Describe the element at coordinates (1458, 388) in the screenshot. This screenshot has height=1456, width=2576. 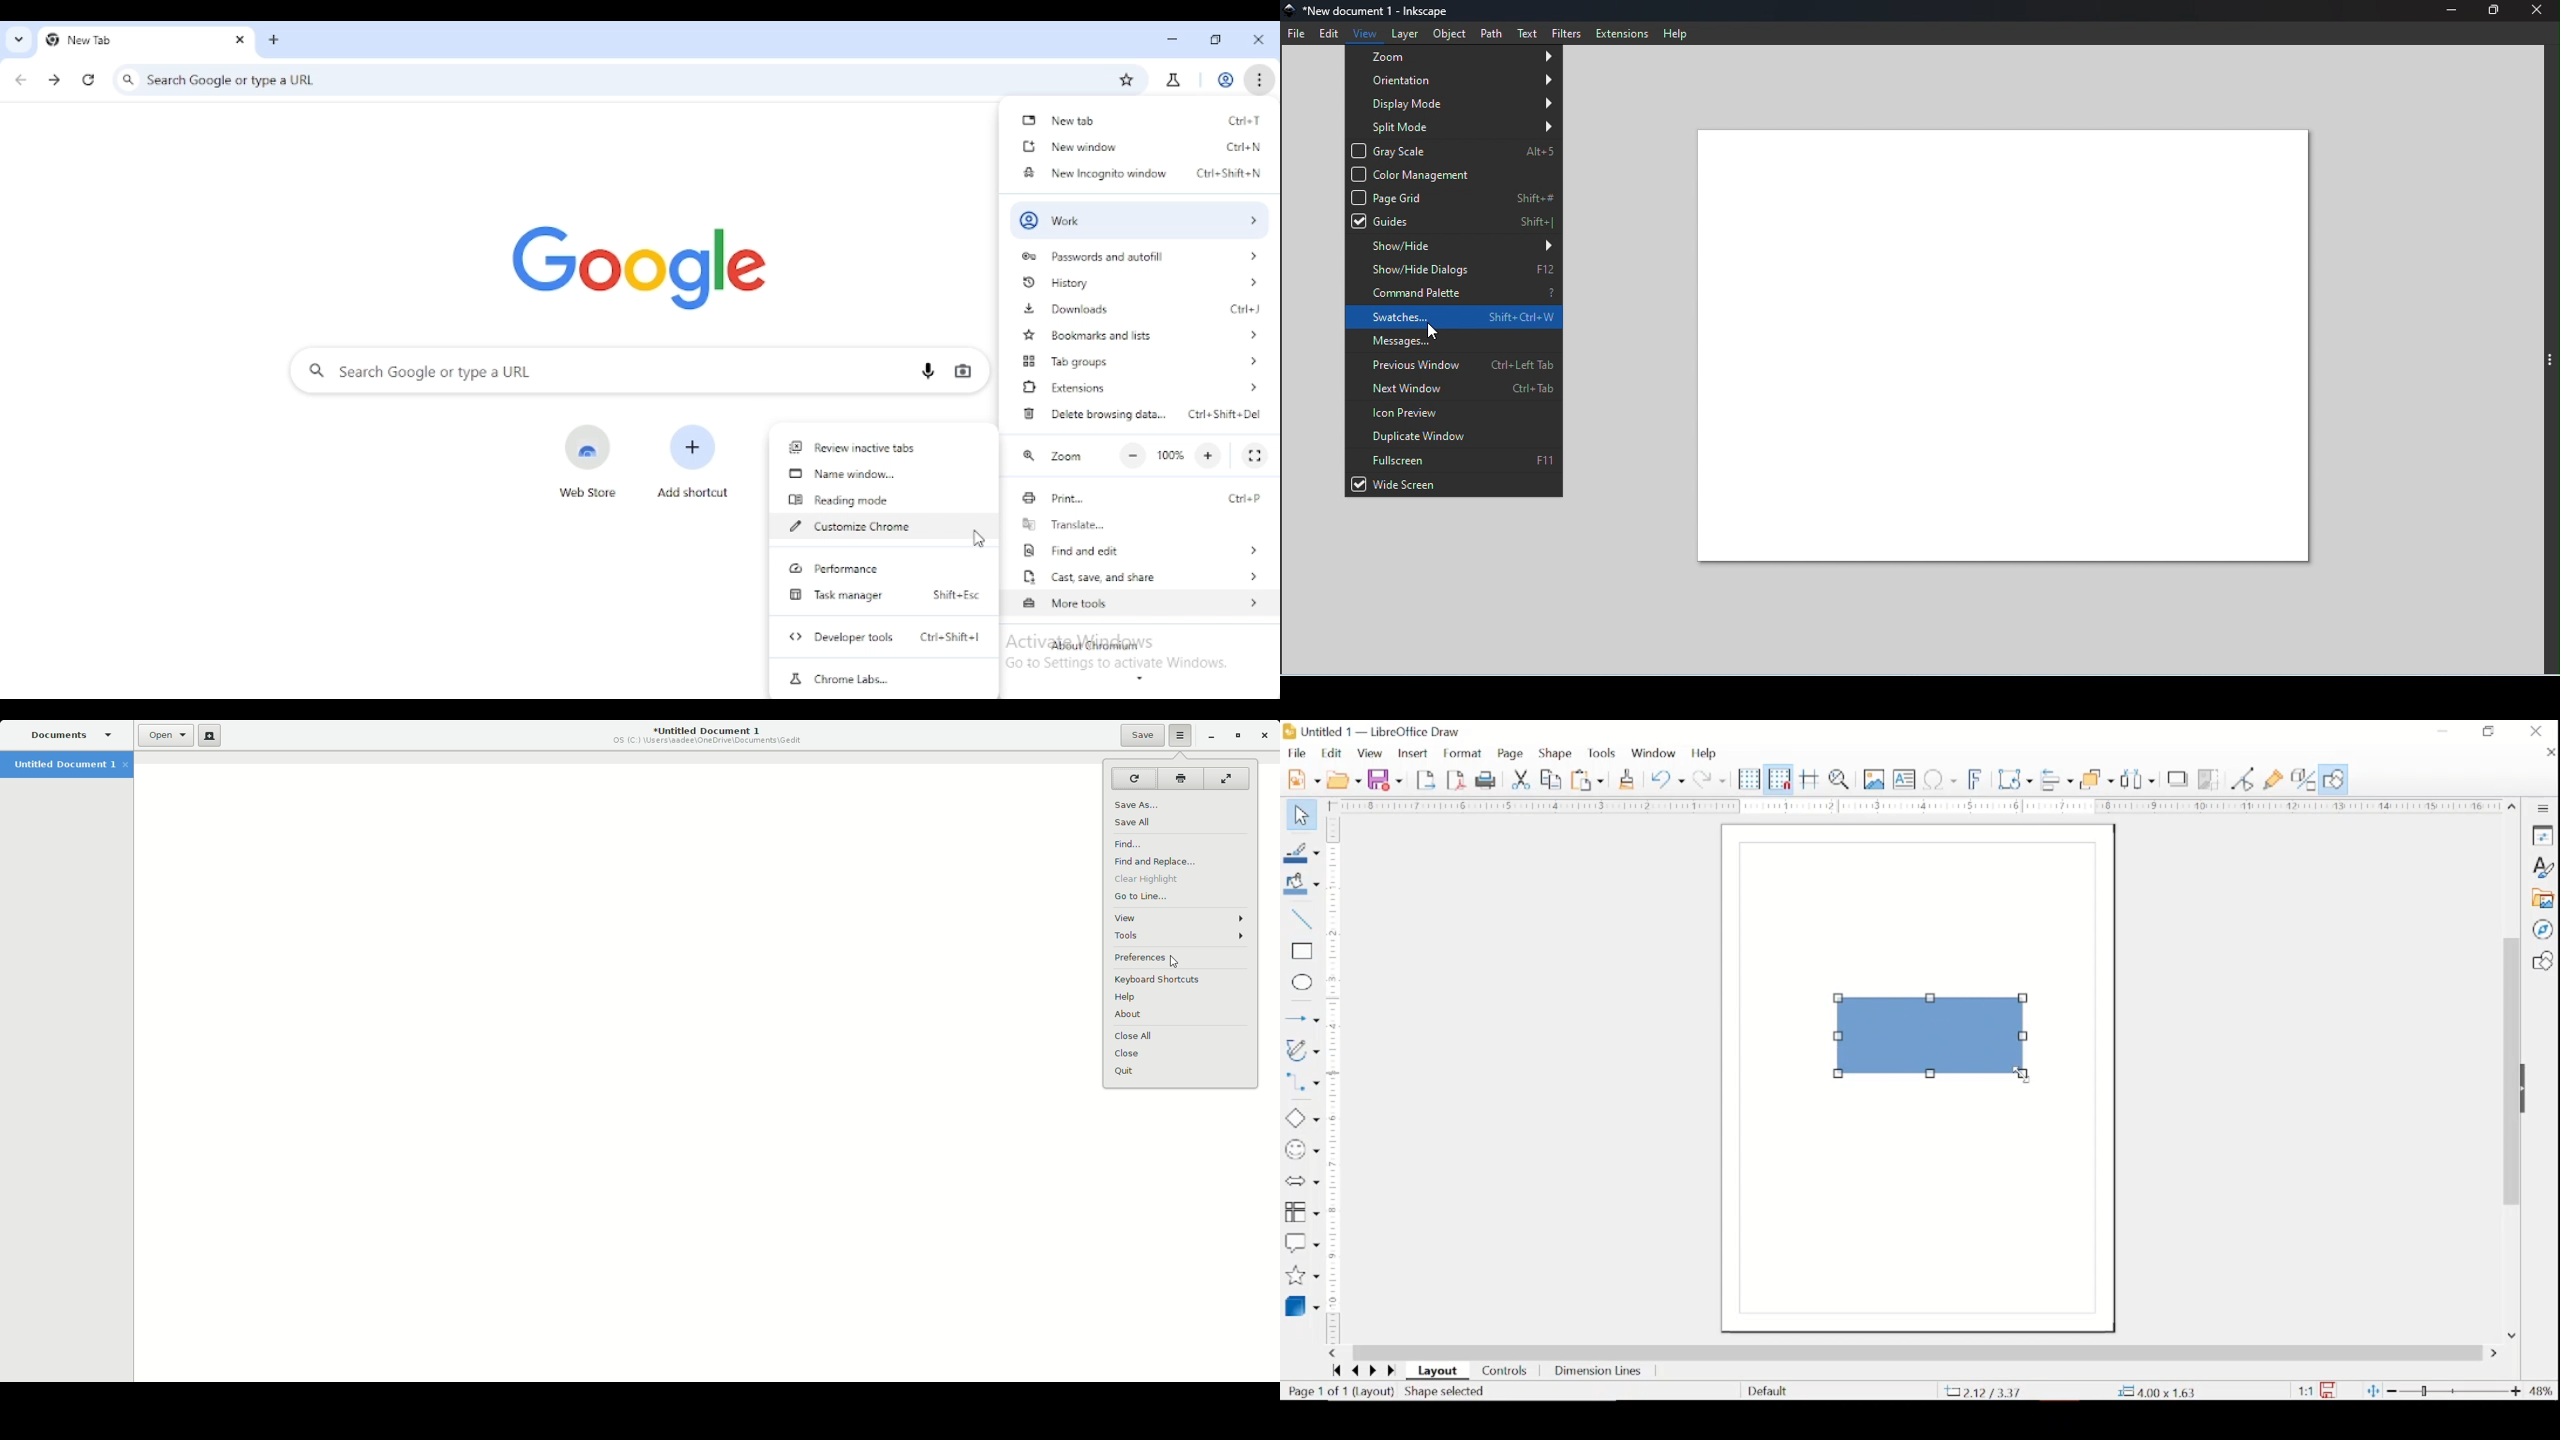
I see `Next window` at that location.